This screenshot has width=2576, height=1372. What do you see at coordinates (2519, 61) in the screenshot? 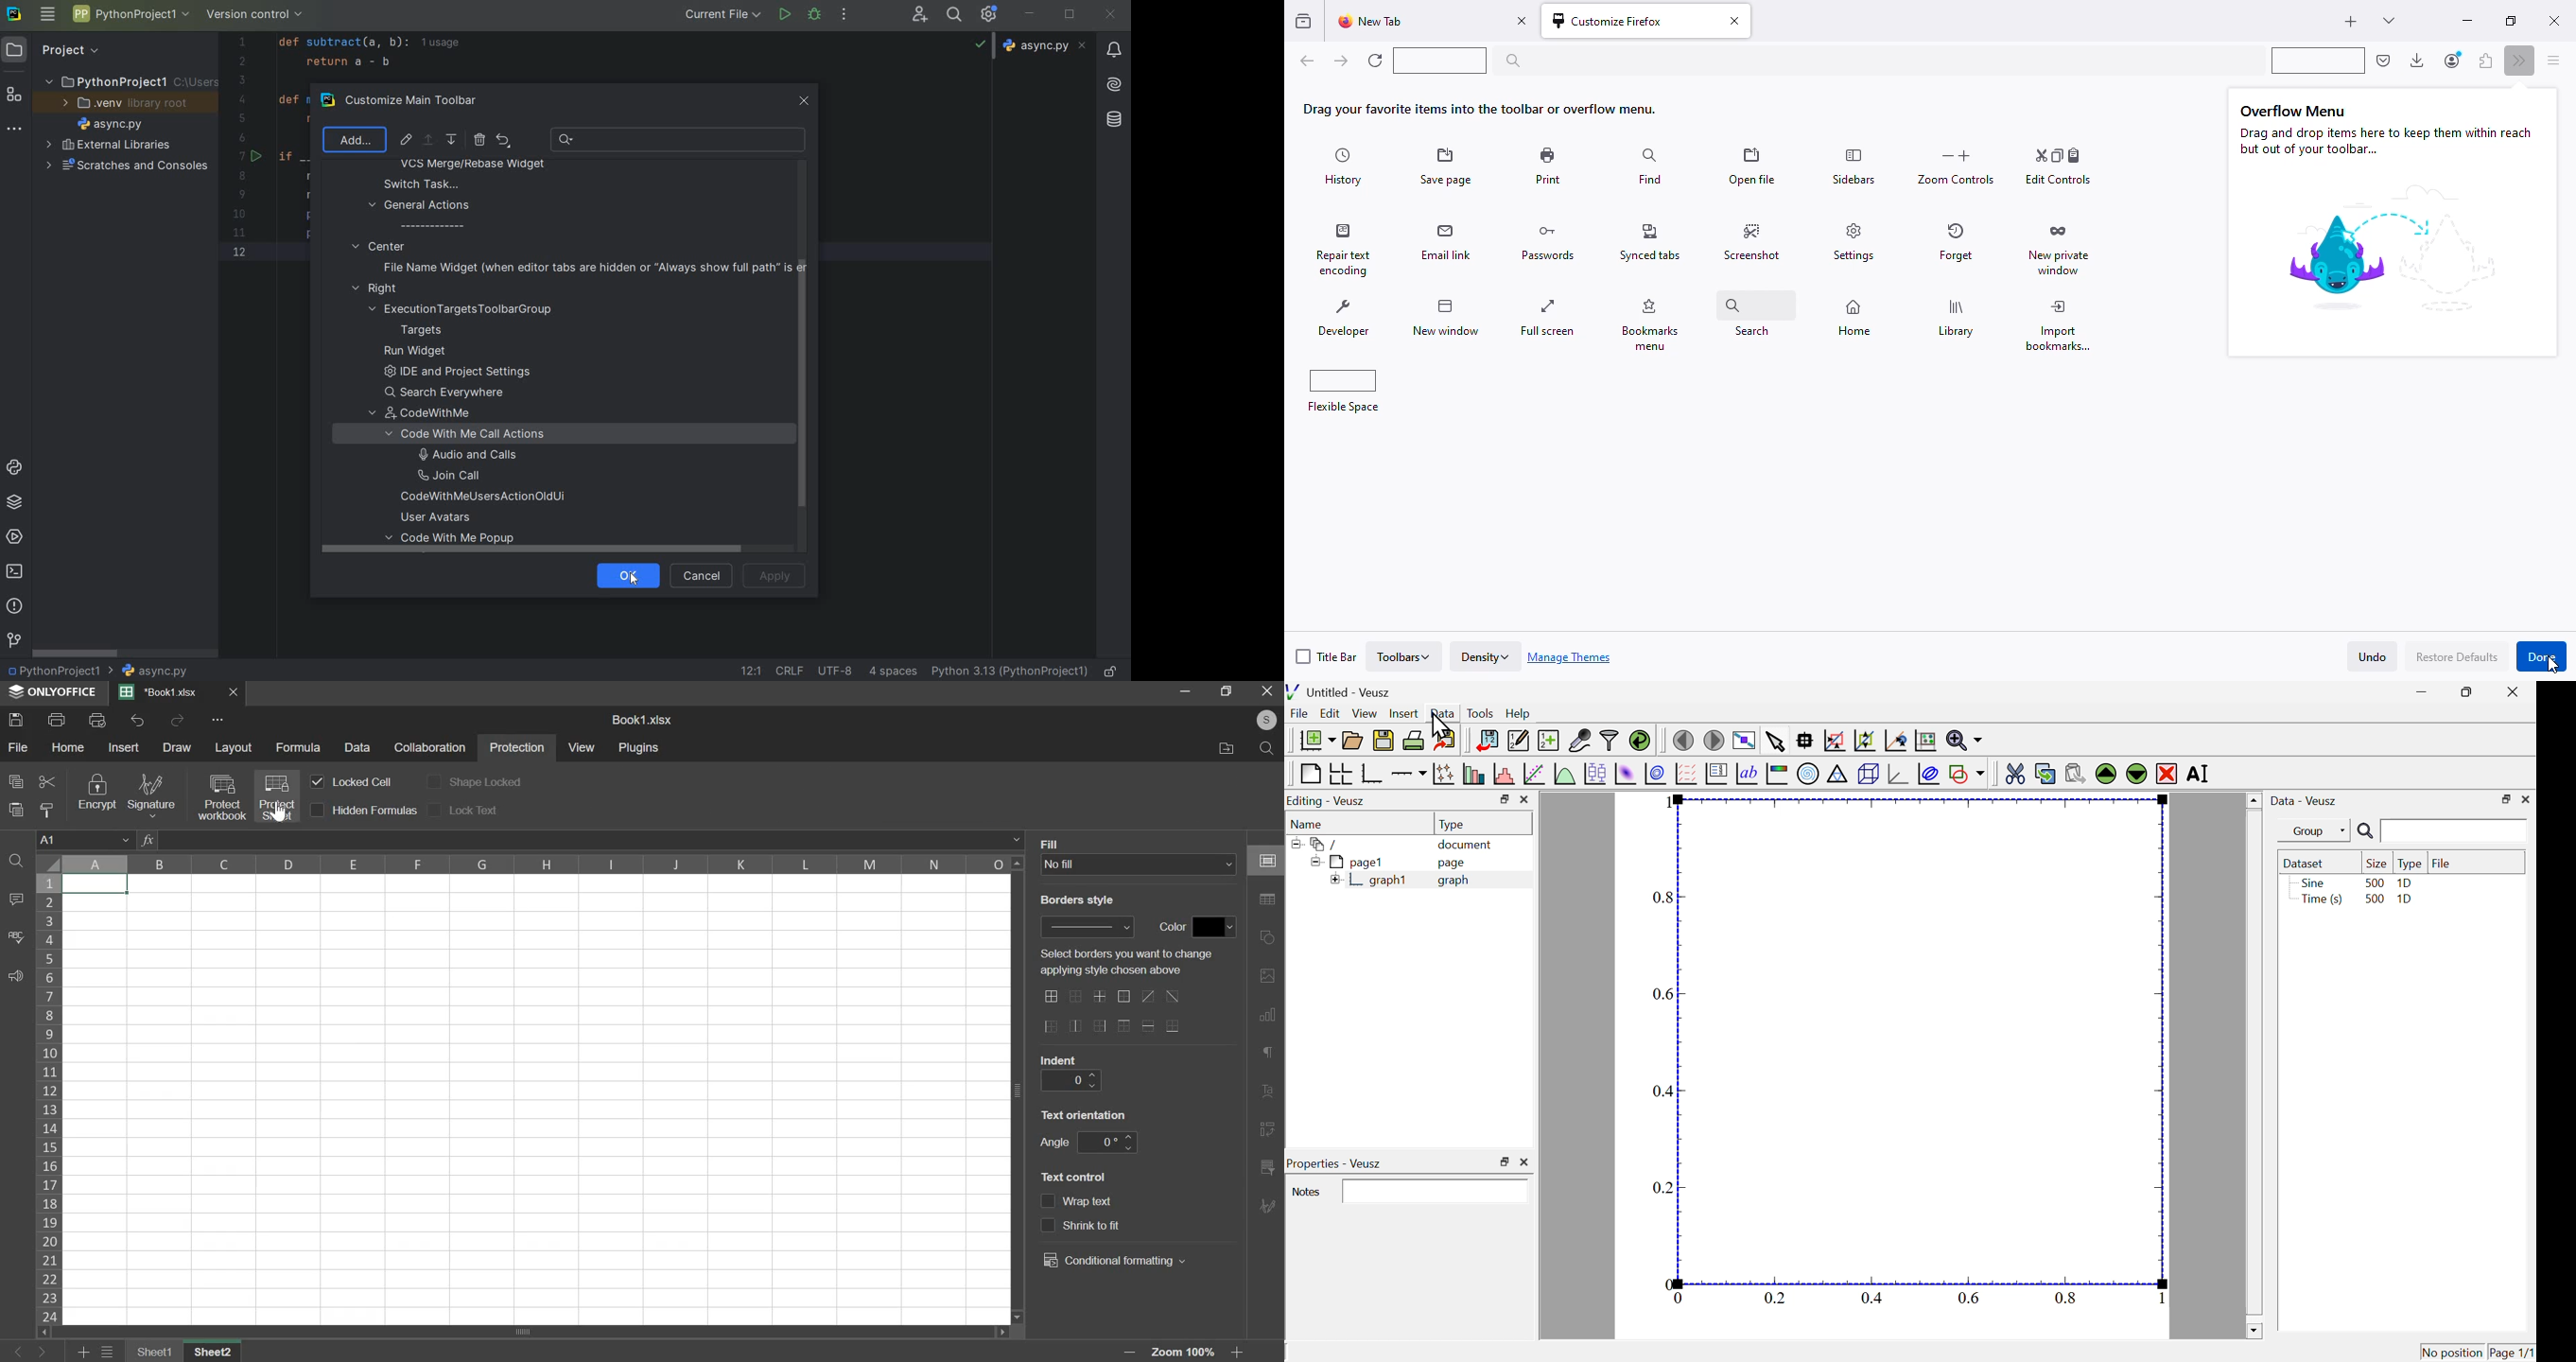
I see `more tools` at bounding box center [2519, 61].